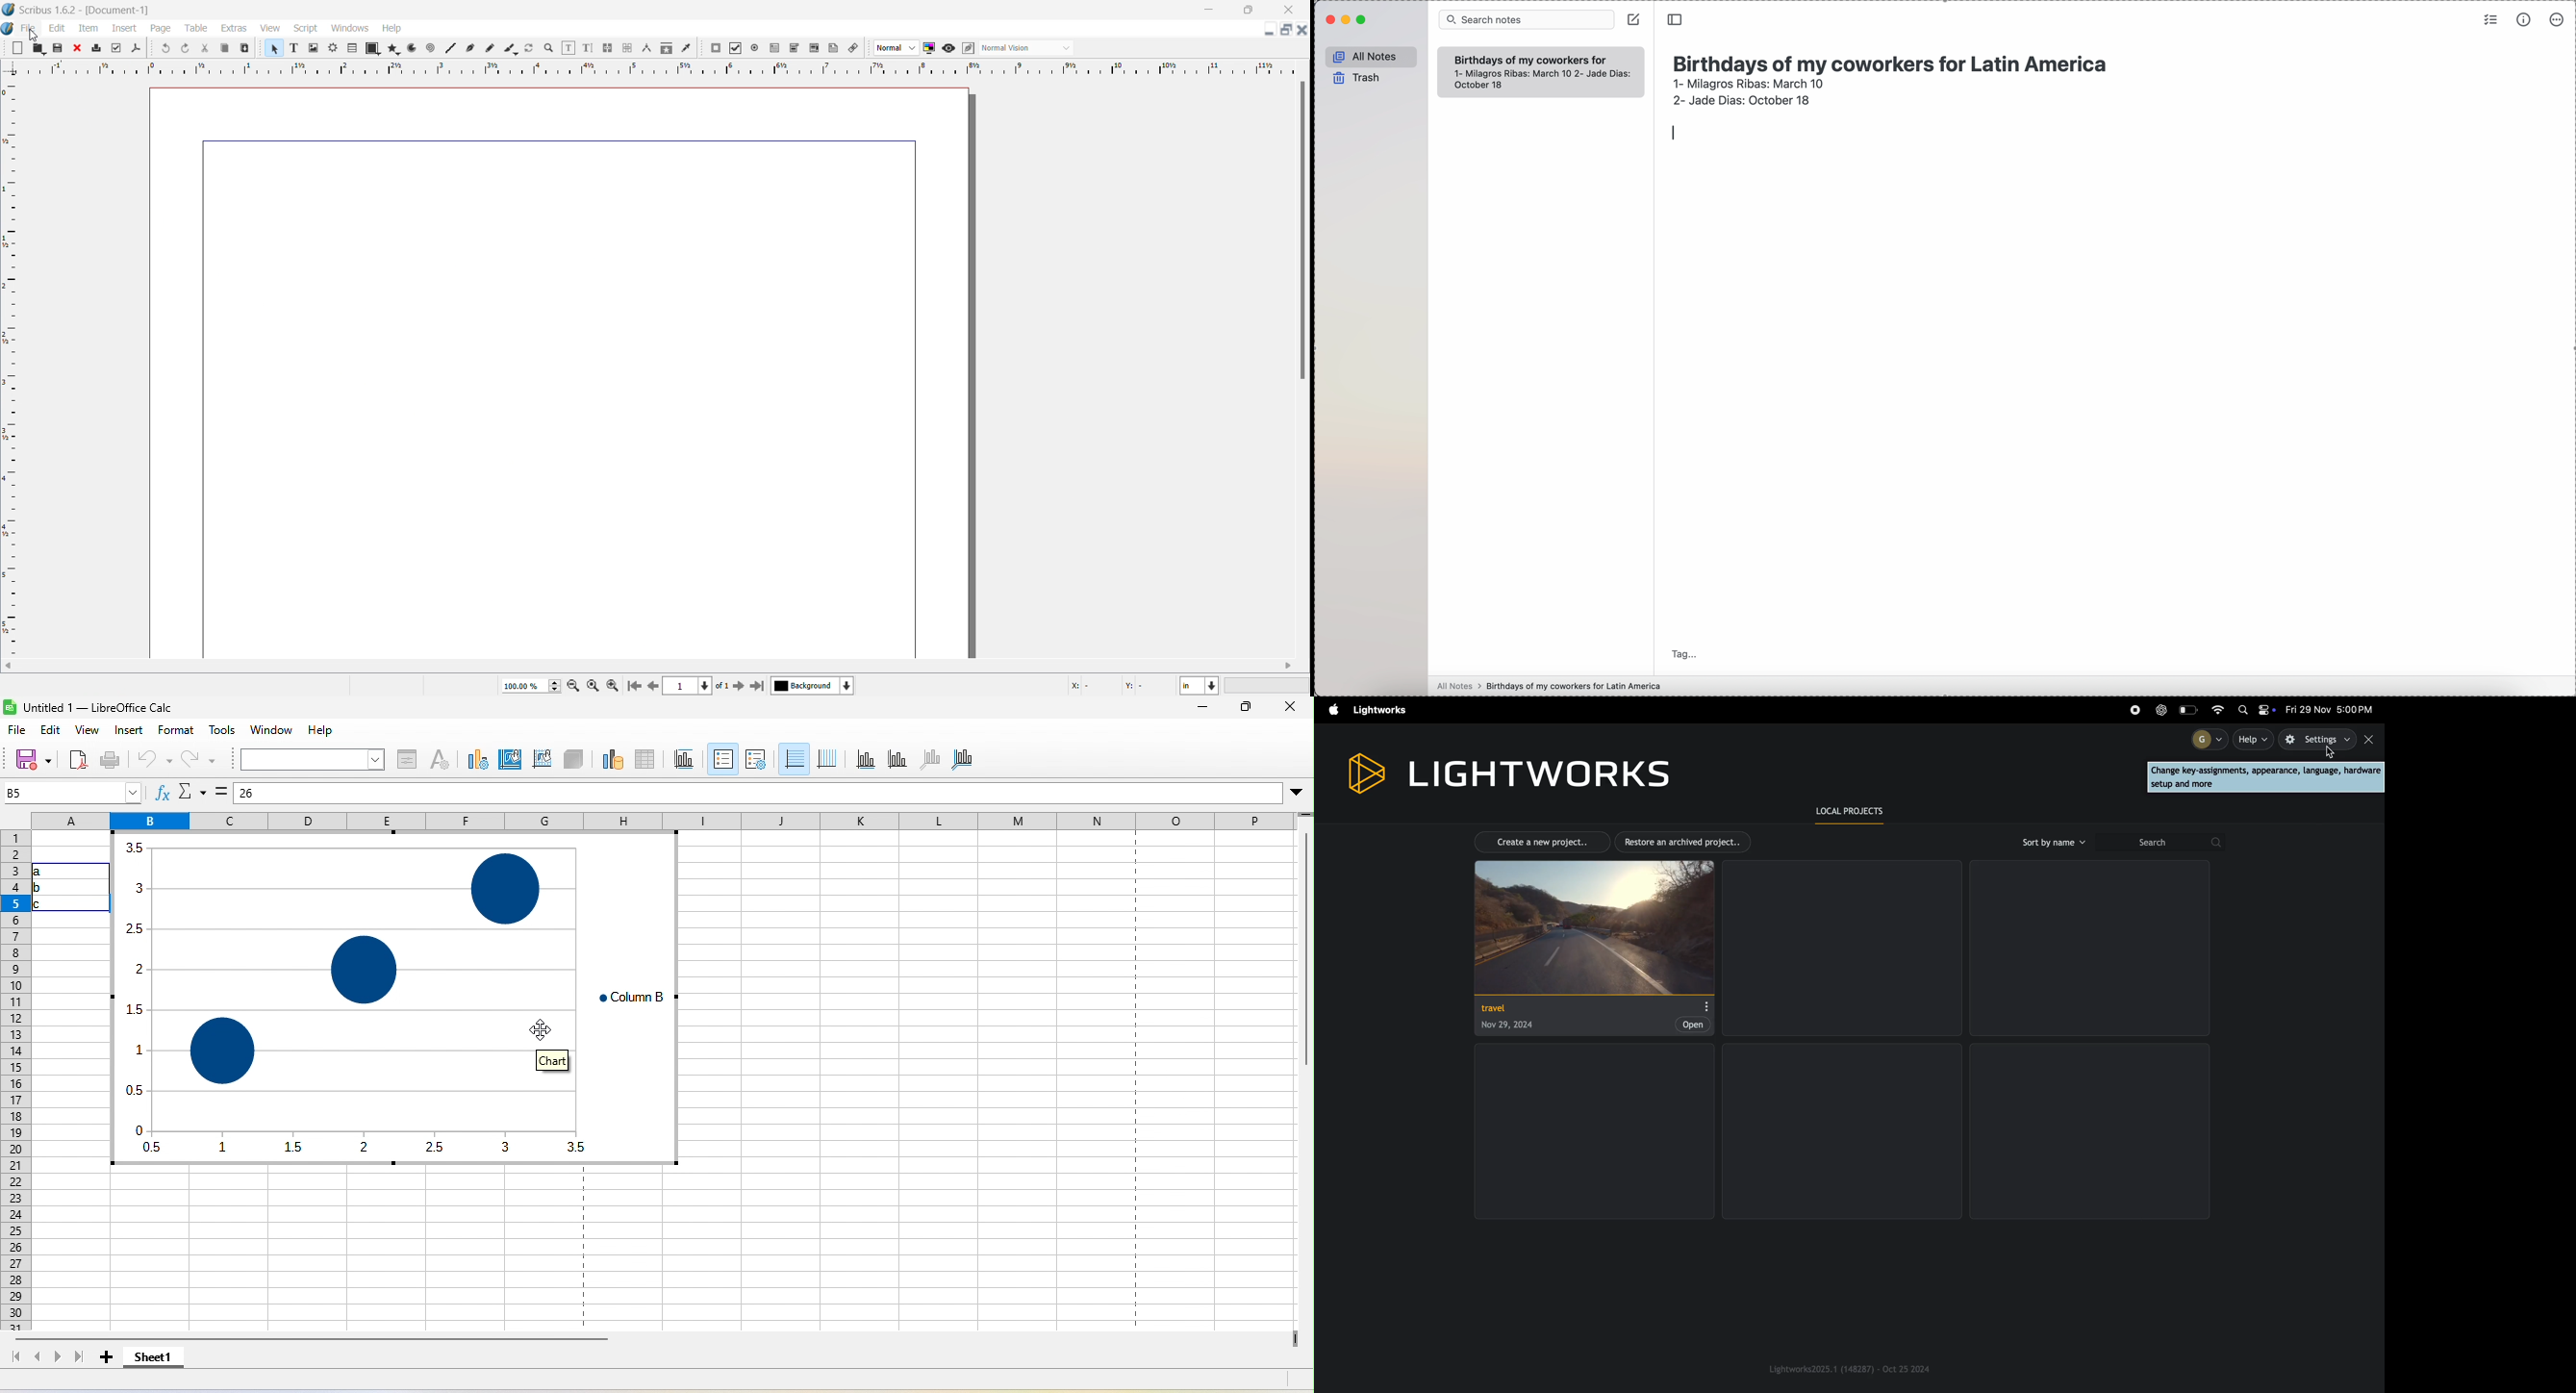 The height and width of the screenshot is (1400, 2576). Describe the element at coordinates (548, 49) in the screenshot. I see `search` at that location.